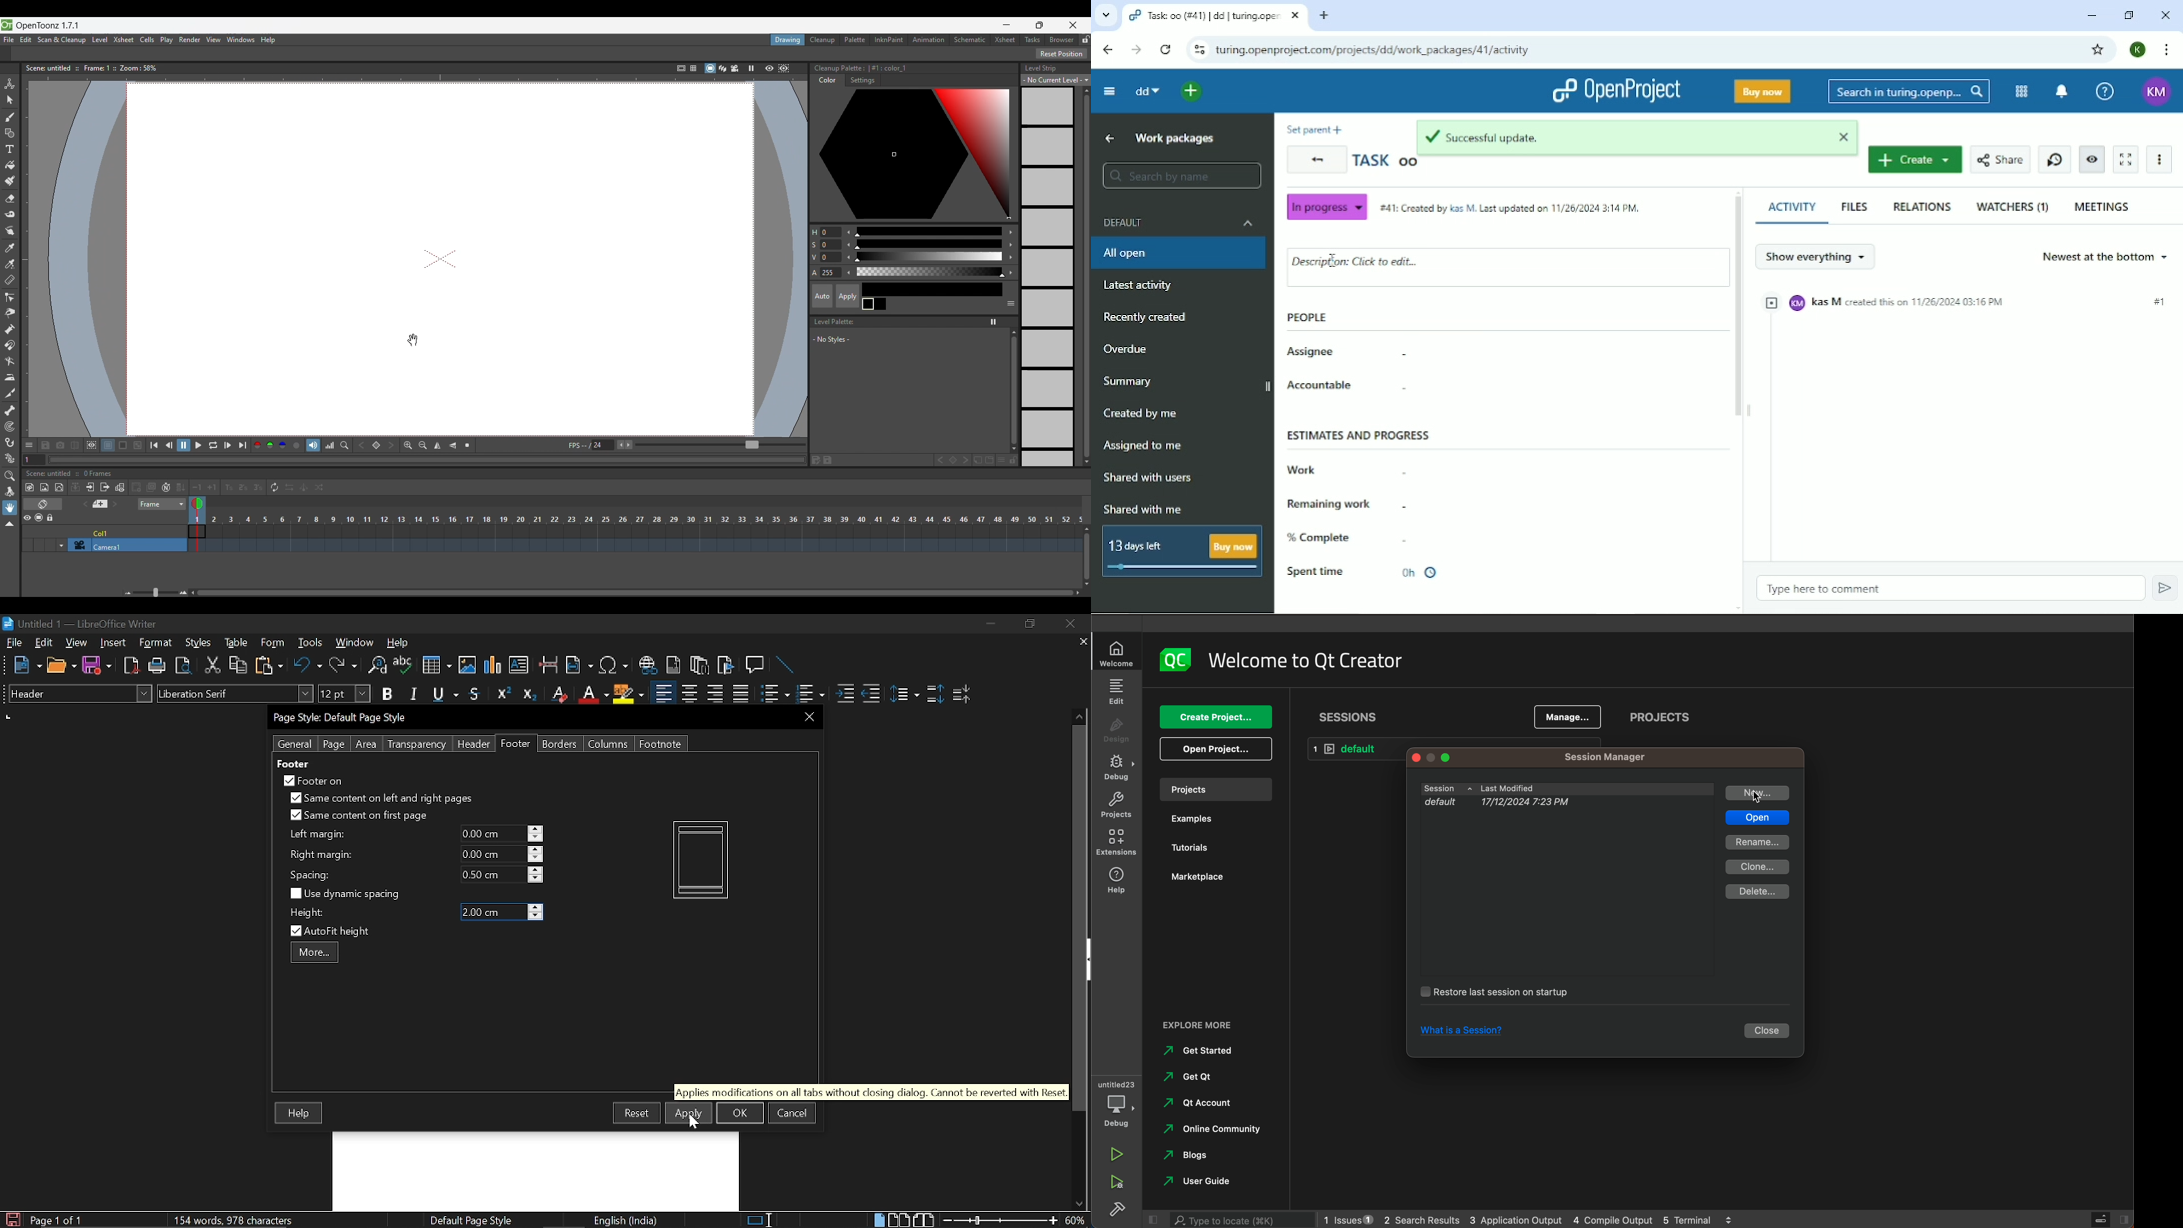 This screenshot has width=2184, height=1232. What do you see at coordinates (283, 443) in the screenshot?
I see `Blue channel` at bounding box center [283, 443].